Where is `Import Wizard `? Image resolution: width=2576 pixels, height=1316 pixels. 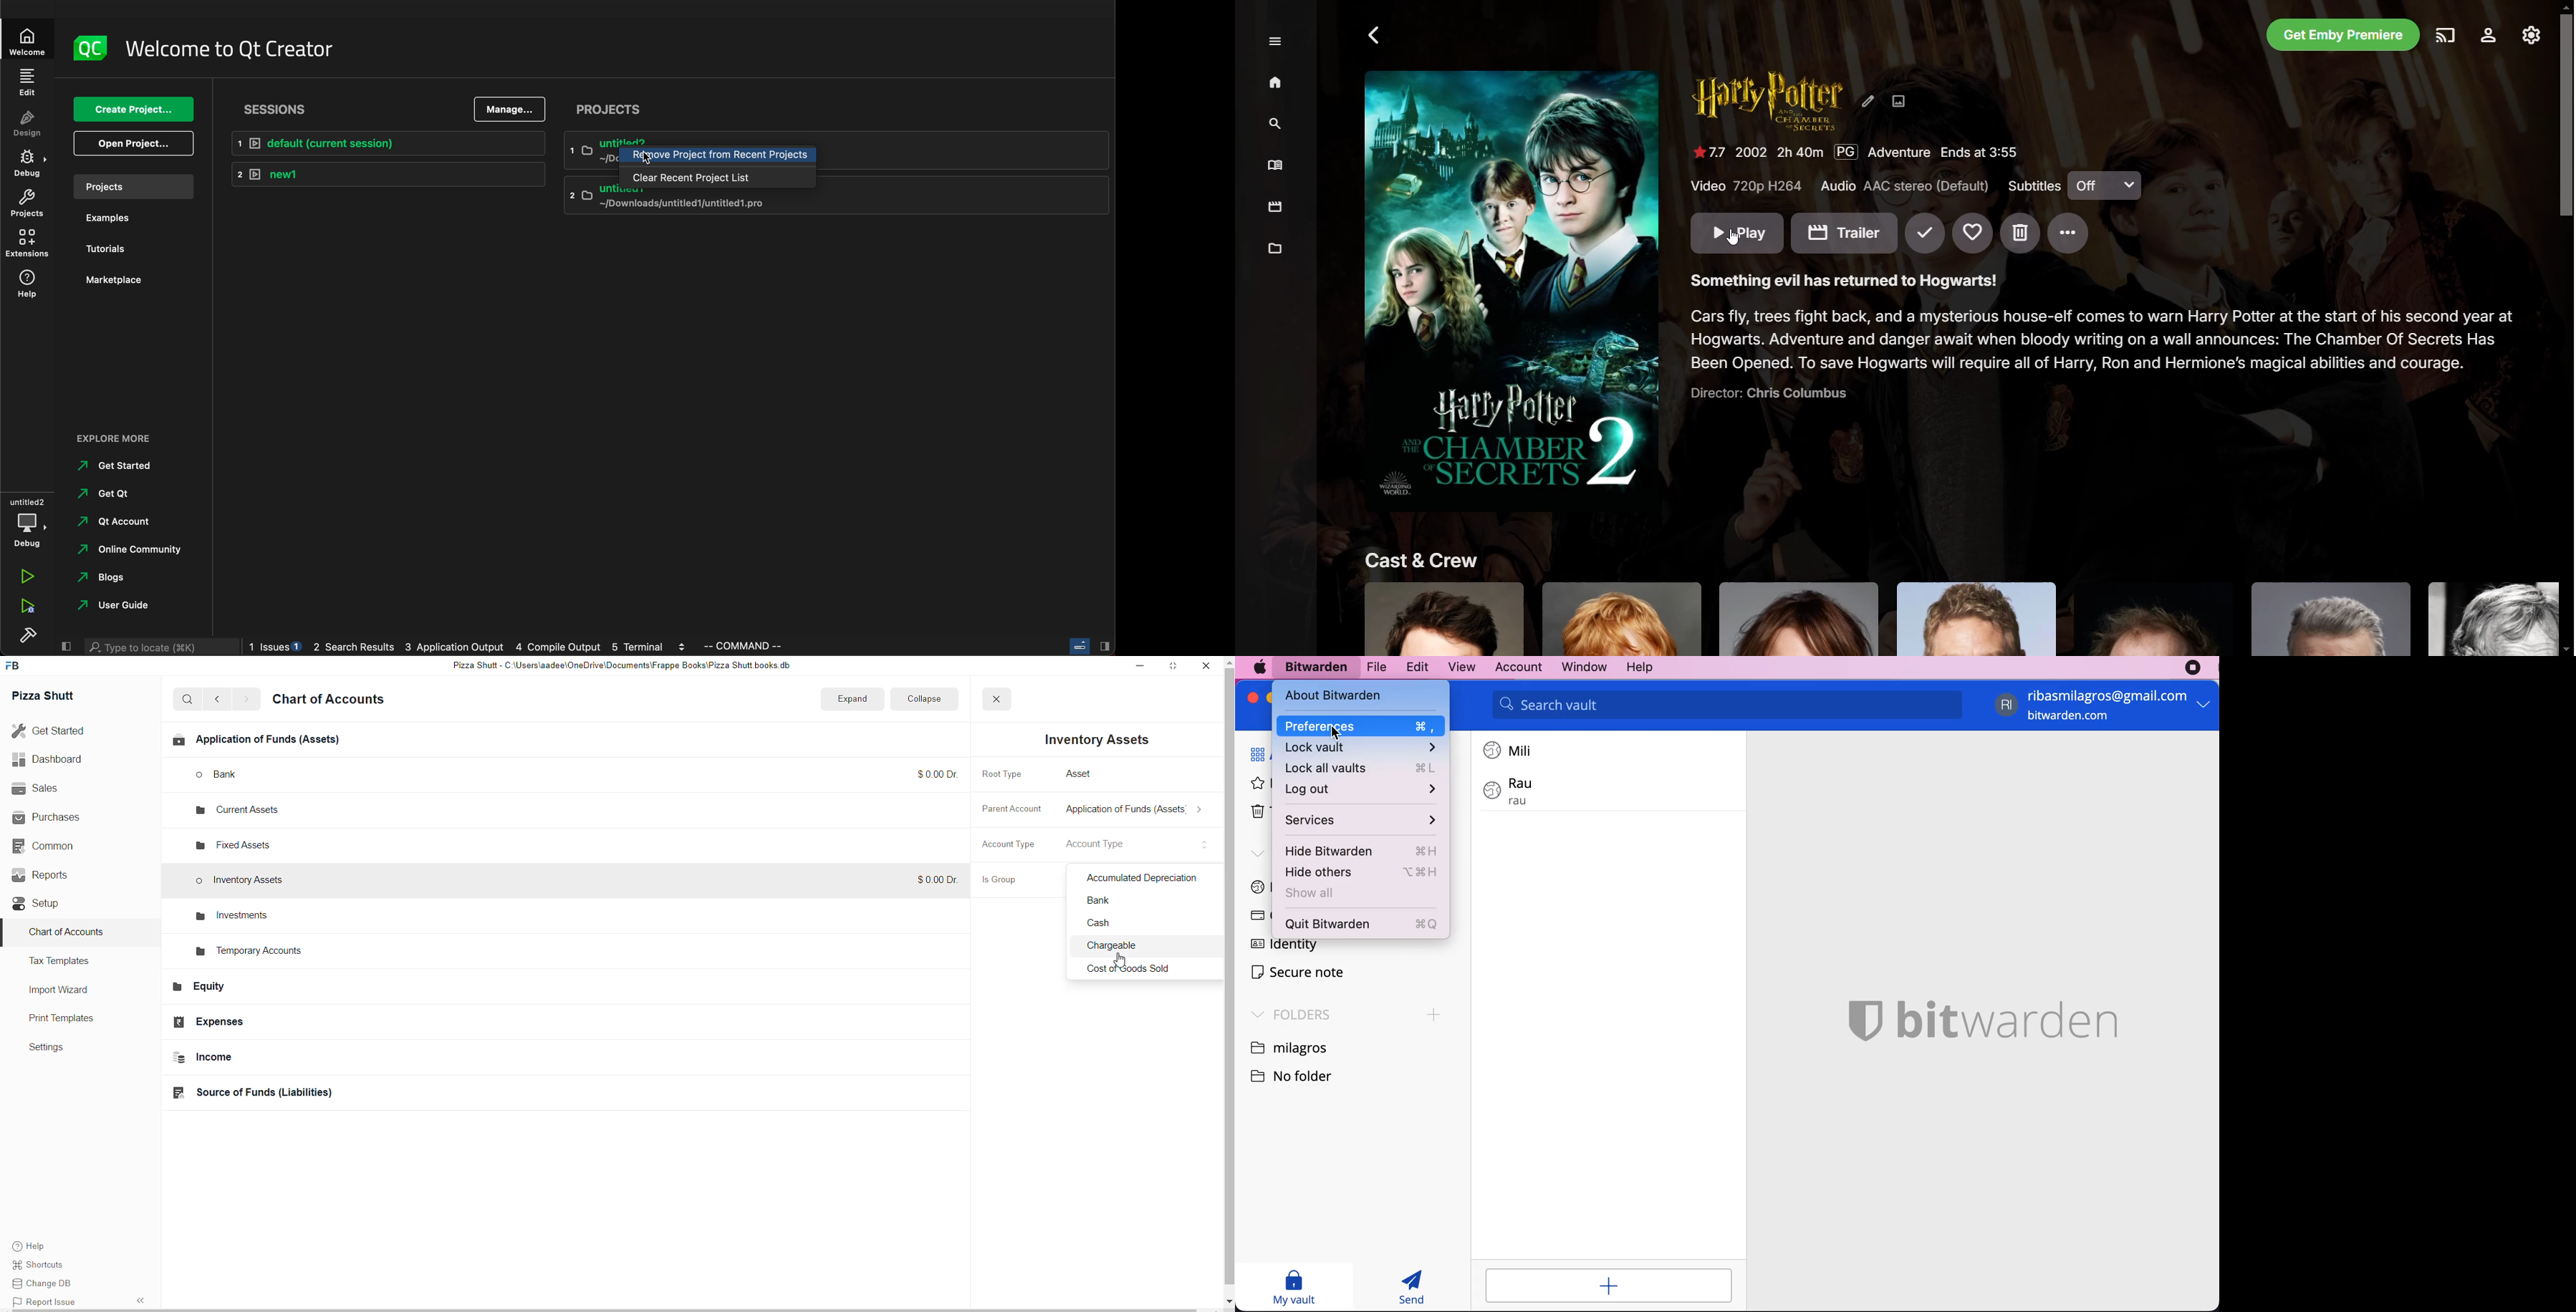 Import Wizard  is located at coordinates (66, 990).